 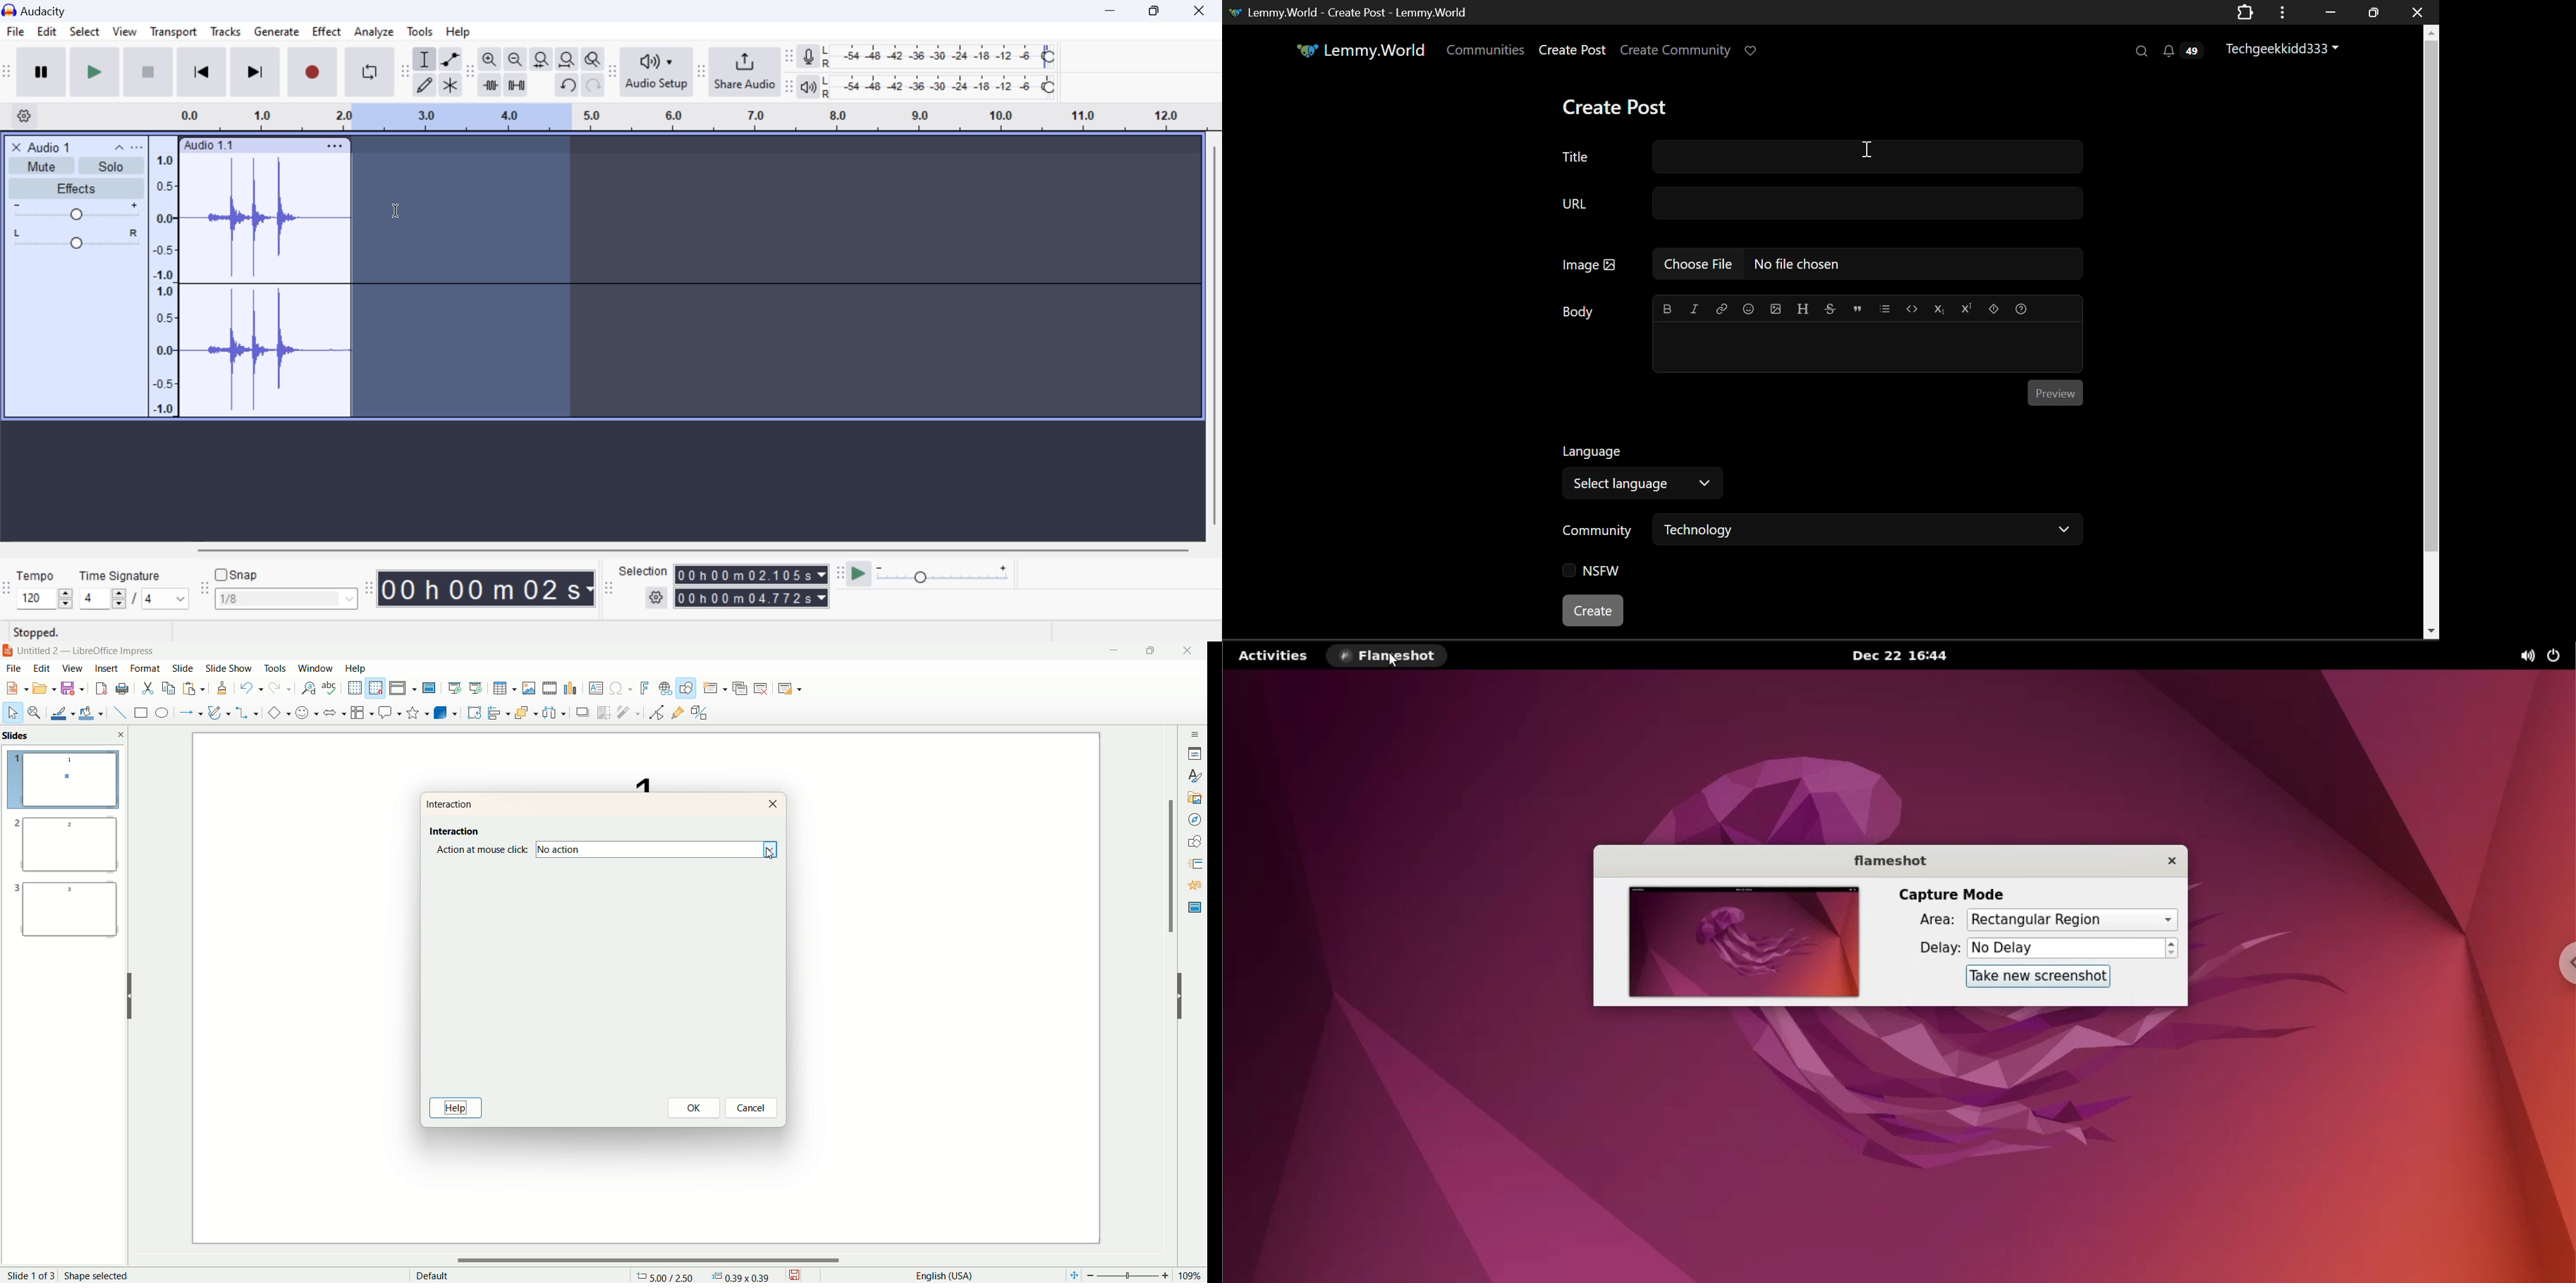 What do you see at coordinates (554, 711) in the screenshot?
I see `select at least three objects to distribute` at bounding box center [554, 711].